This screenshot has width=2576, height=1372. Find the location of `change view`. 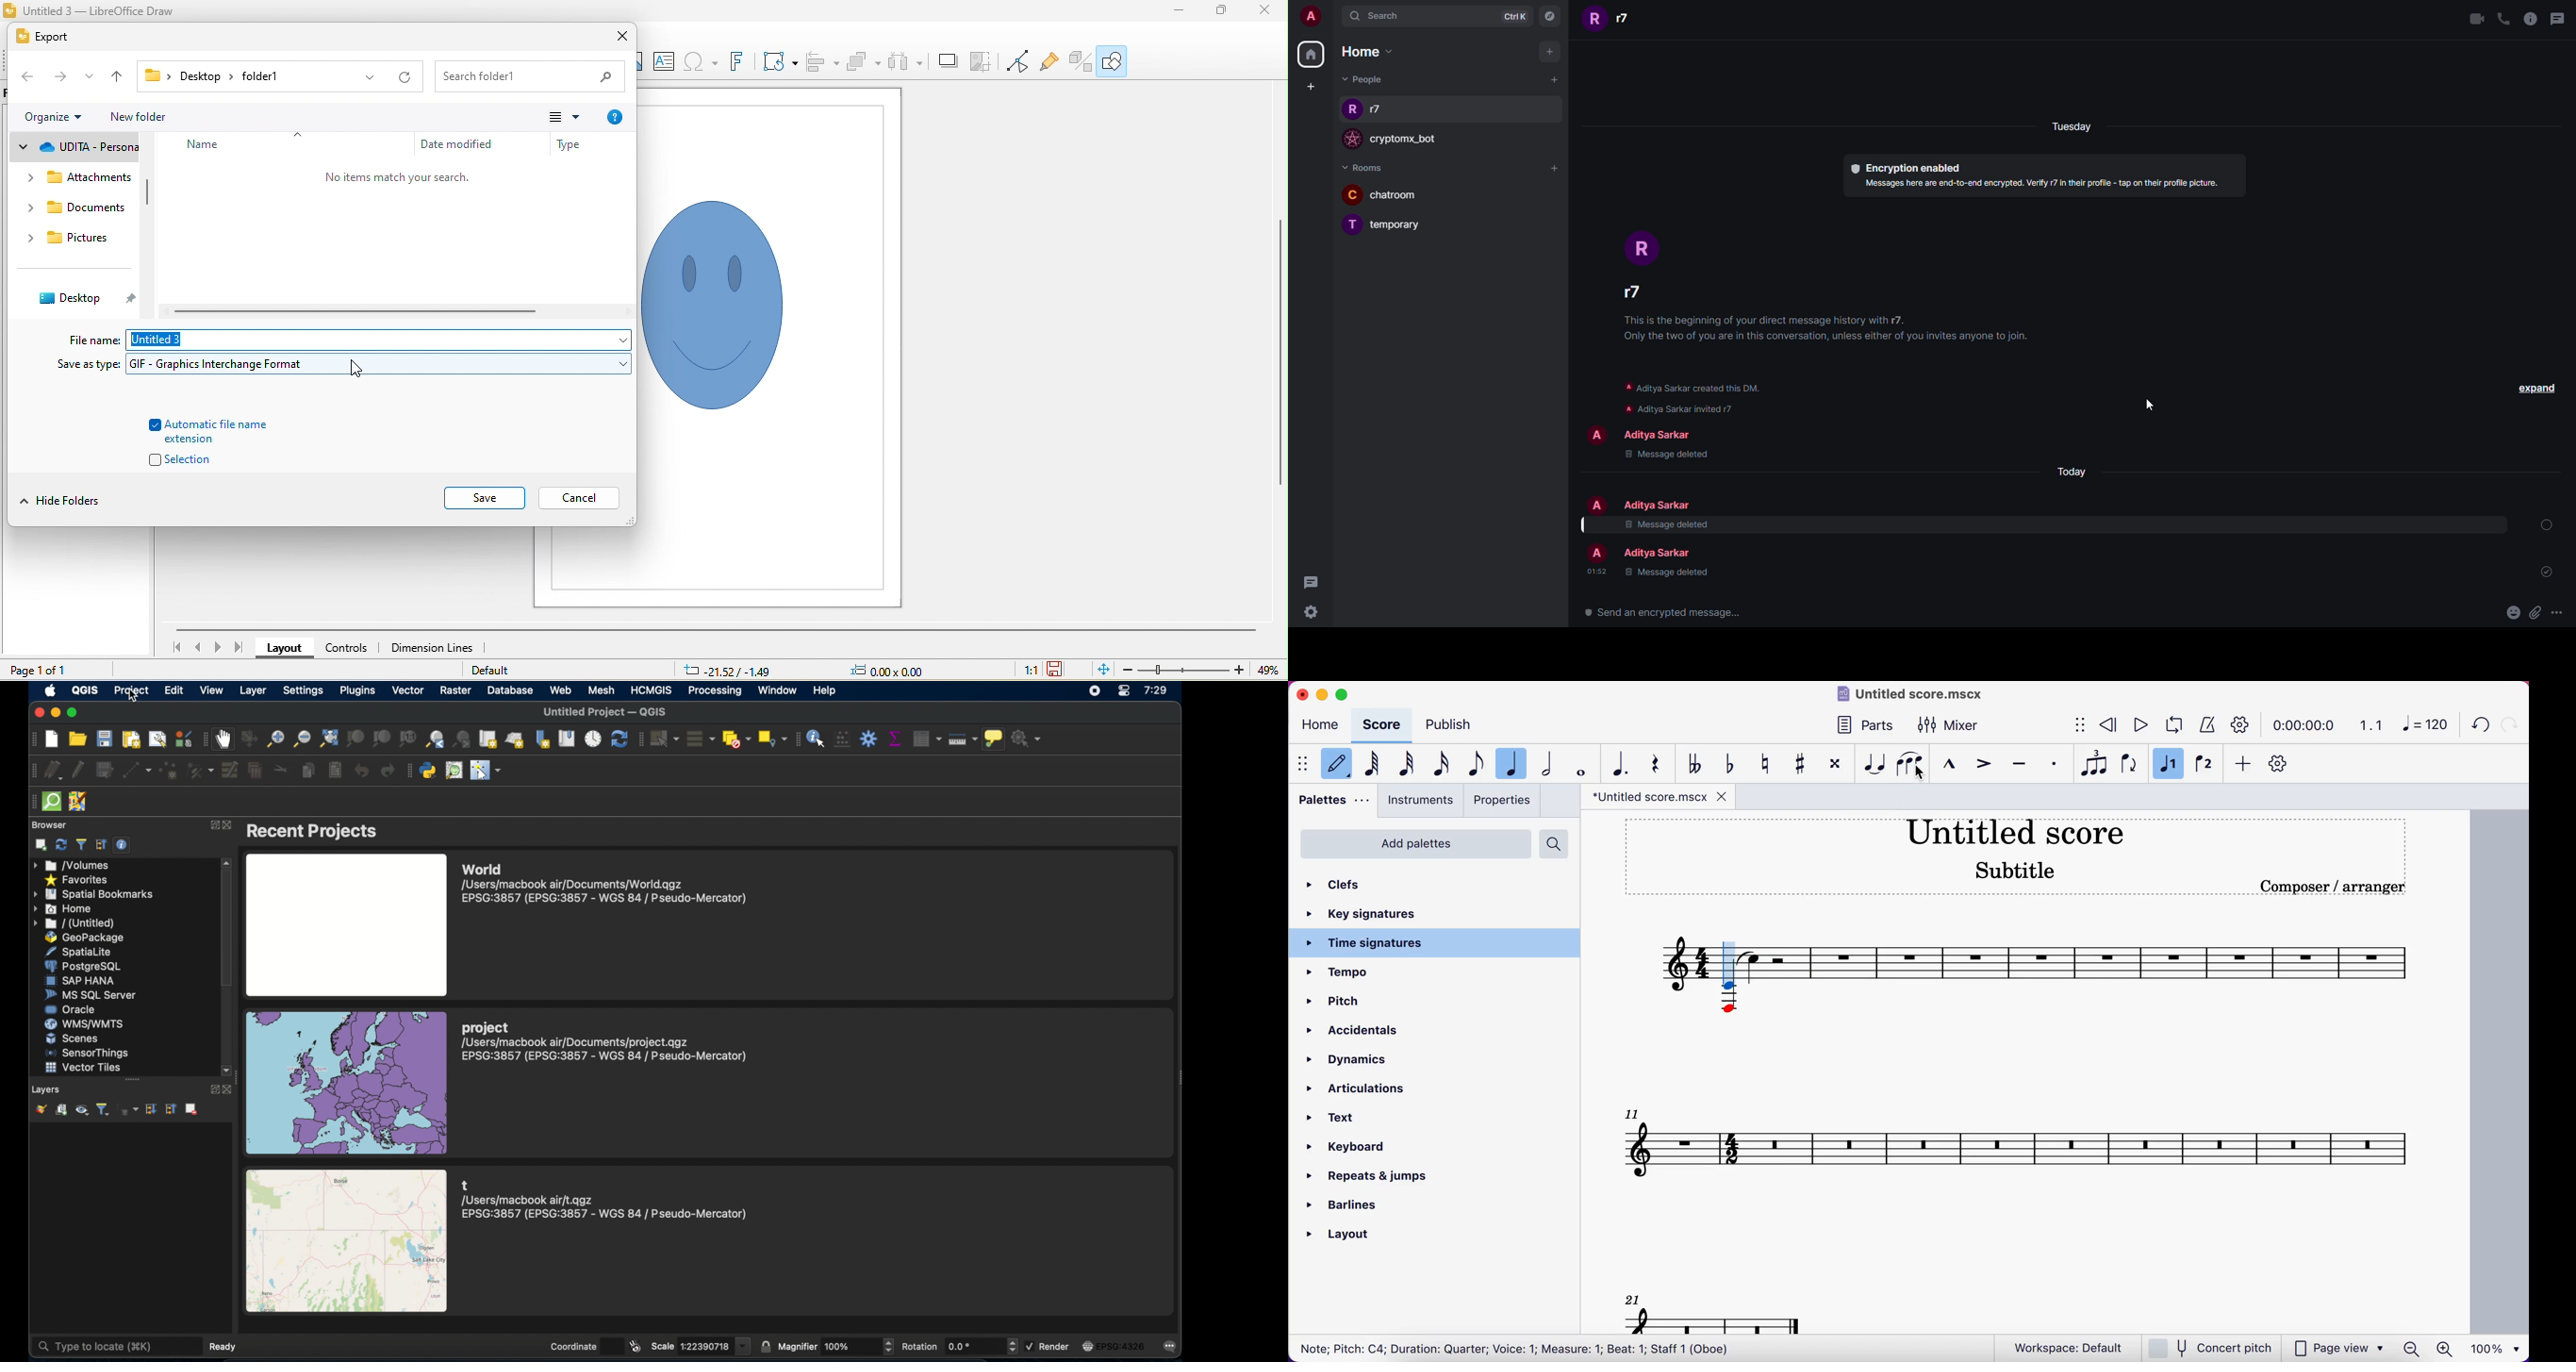

change view is located at coordinates (567, 118).